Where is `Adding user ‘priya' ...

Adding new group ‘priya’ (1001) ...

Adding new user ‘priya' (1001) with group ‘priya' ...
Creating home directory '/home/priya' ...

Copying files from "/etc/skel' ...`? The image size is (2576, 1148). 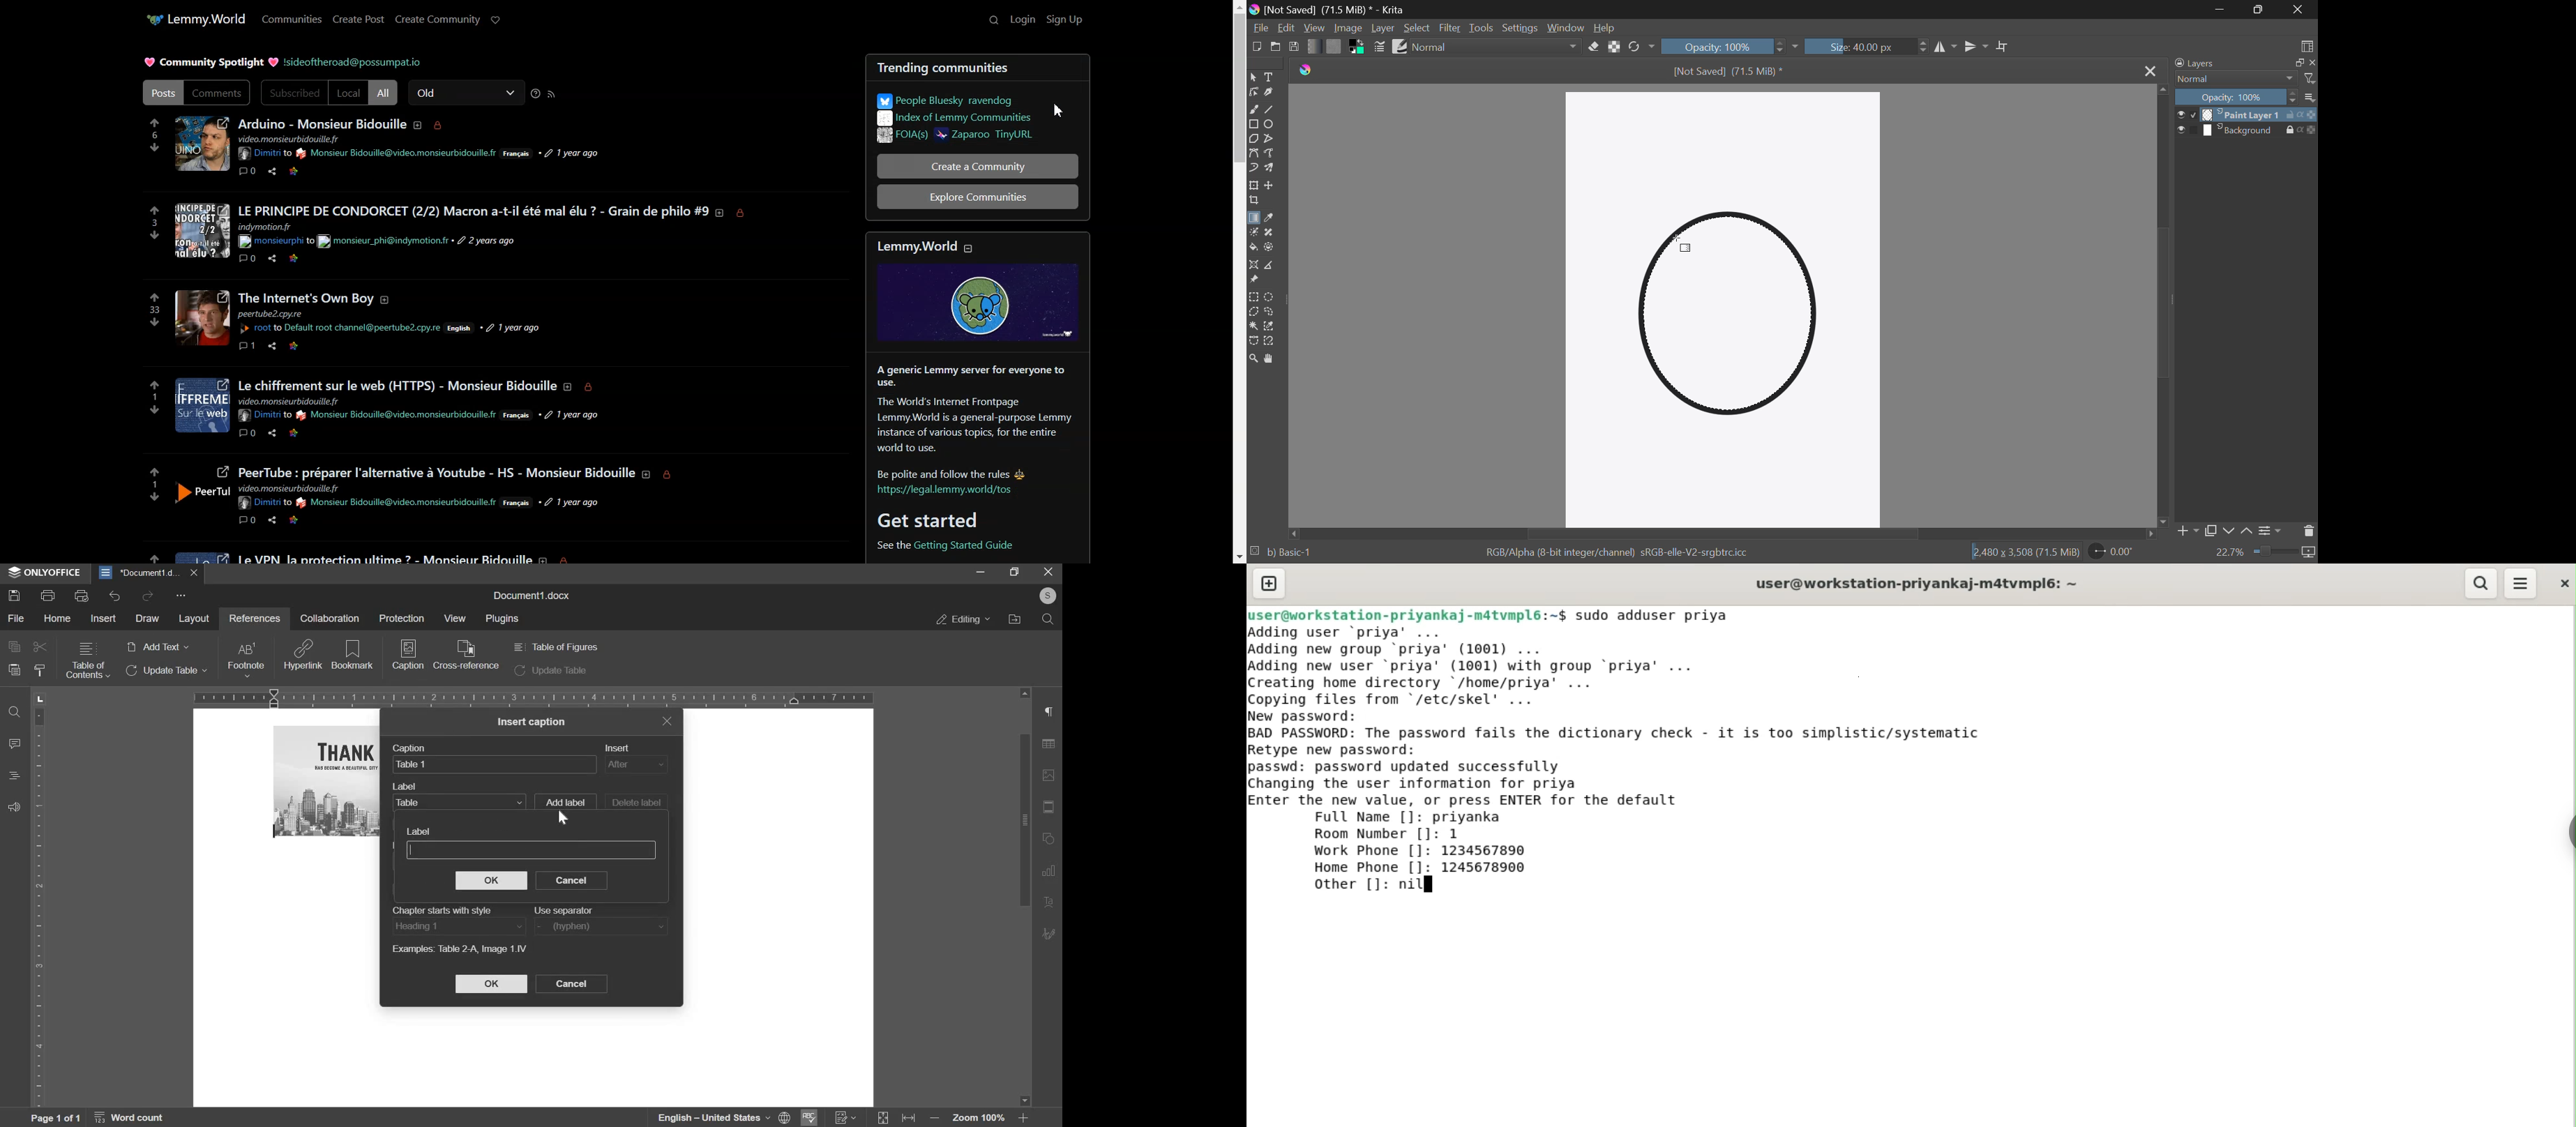
Adding user ‘priya' ...

Adding new group ‘priya’ (1001) ...

Adding new user ‘priya' (1001) with group ‘priya' ...
Creating home directory '/home/priya' ...

Copying files from "/etc/skel' ... is located at coordinates (1479, 666).